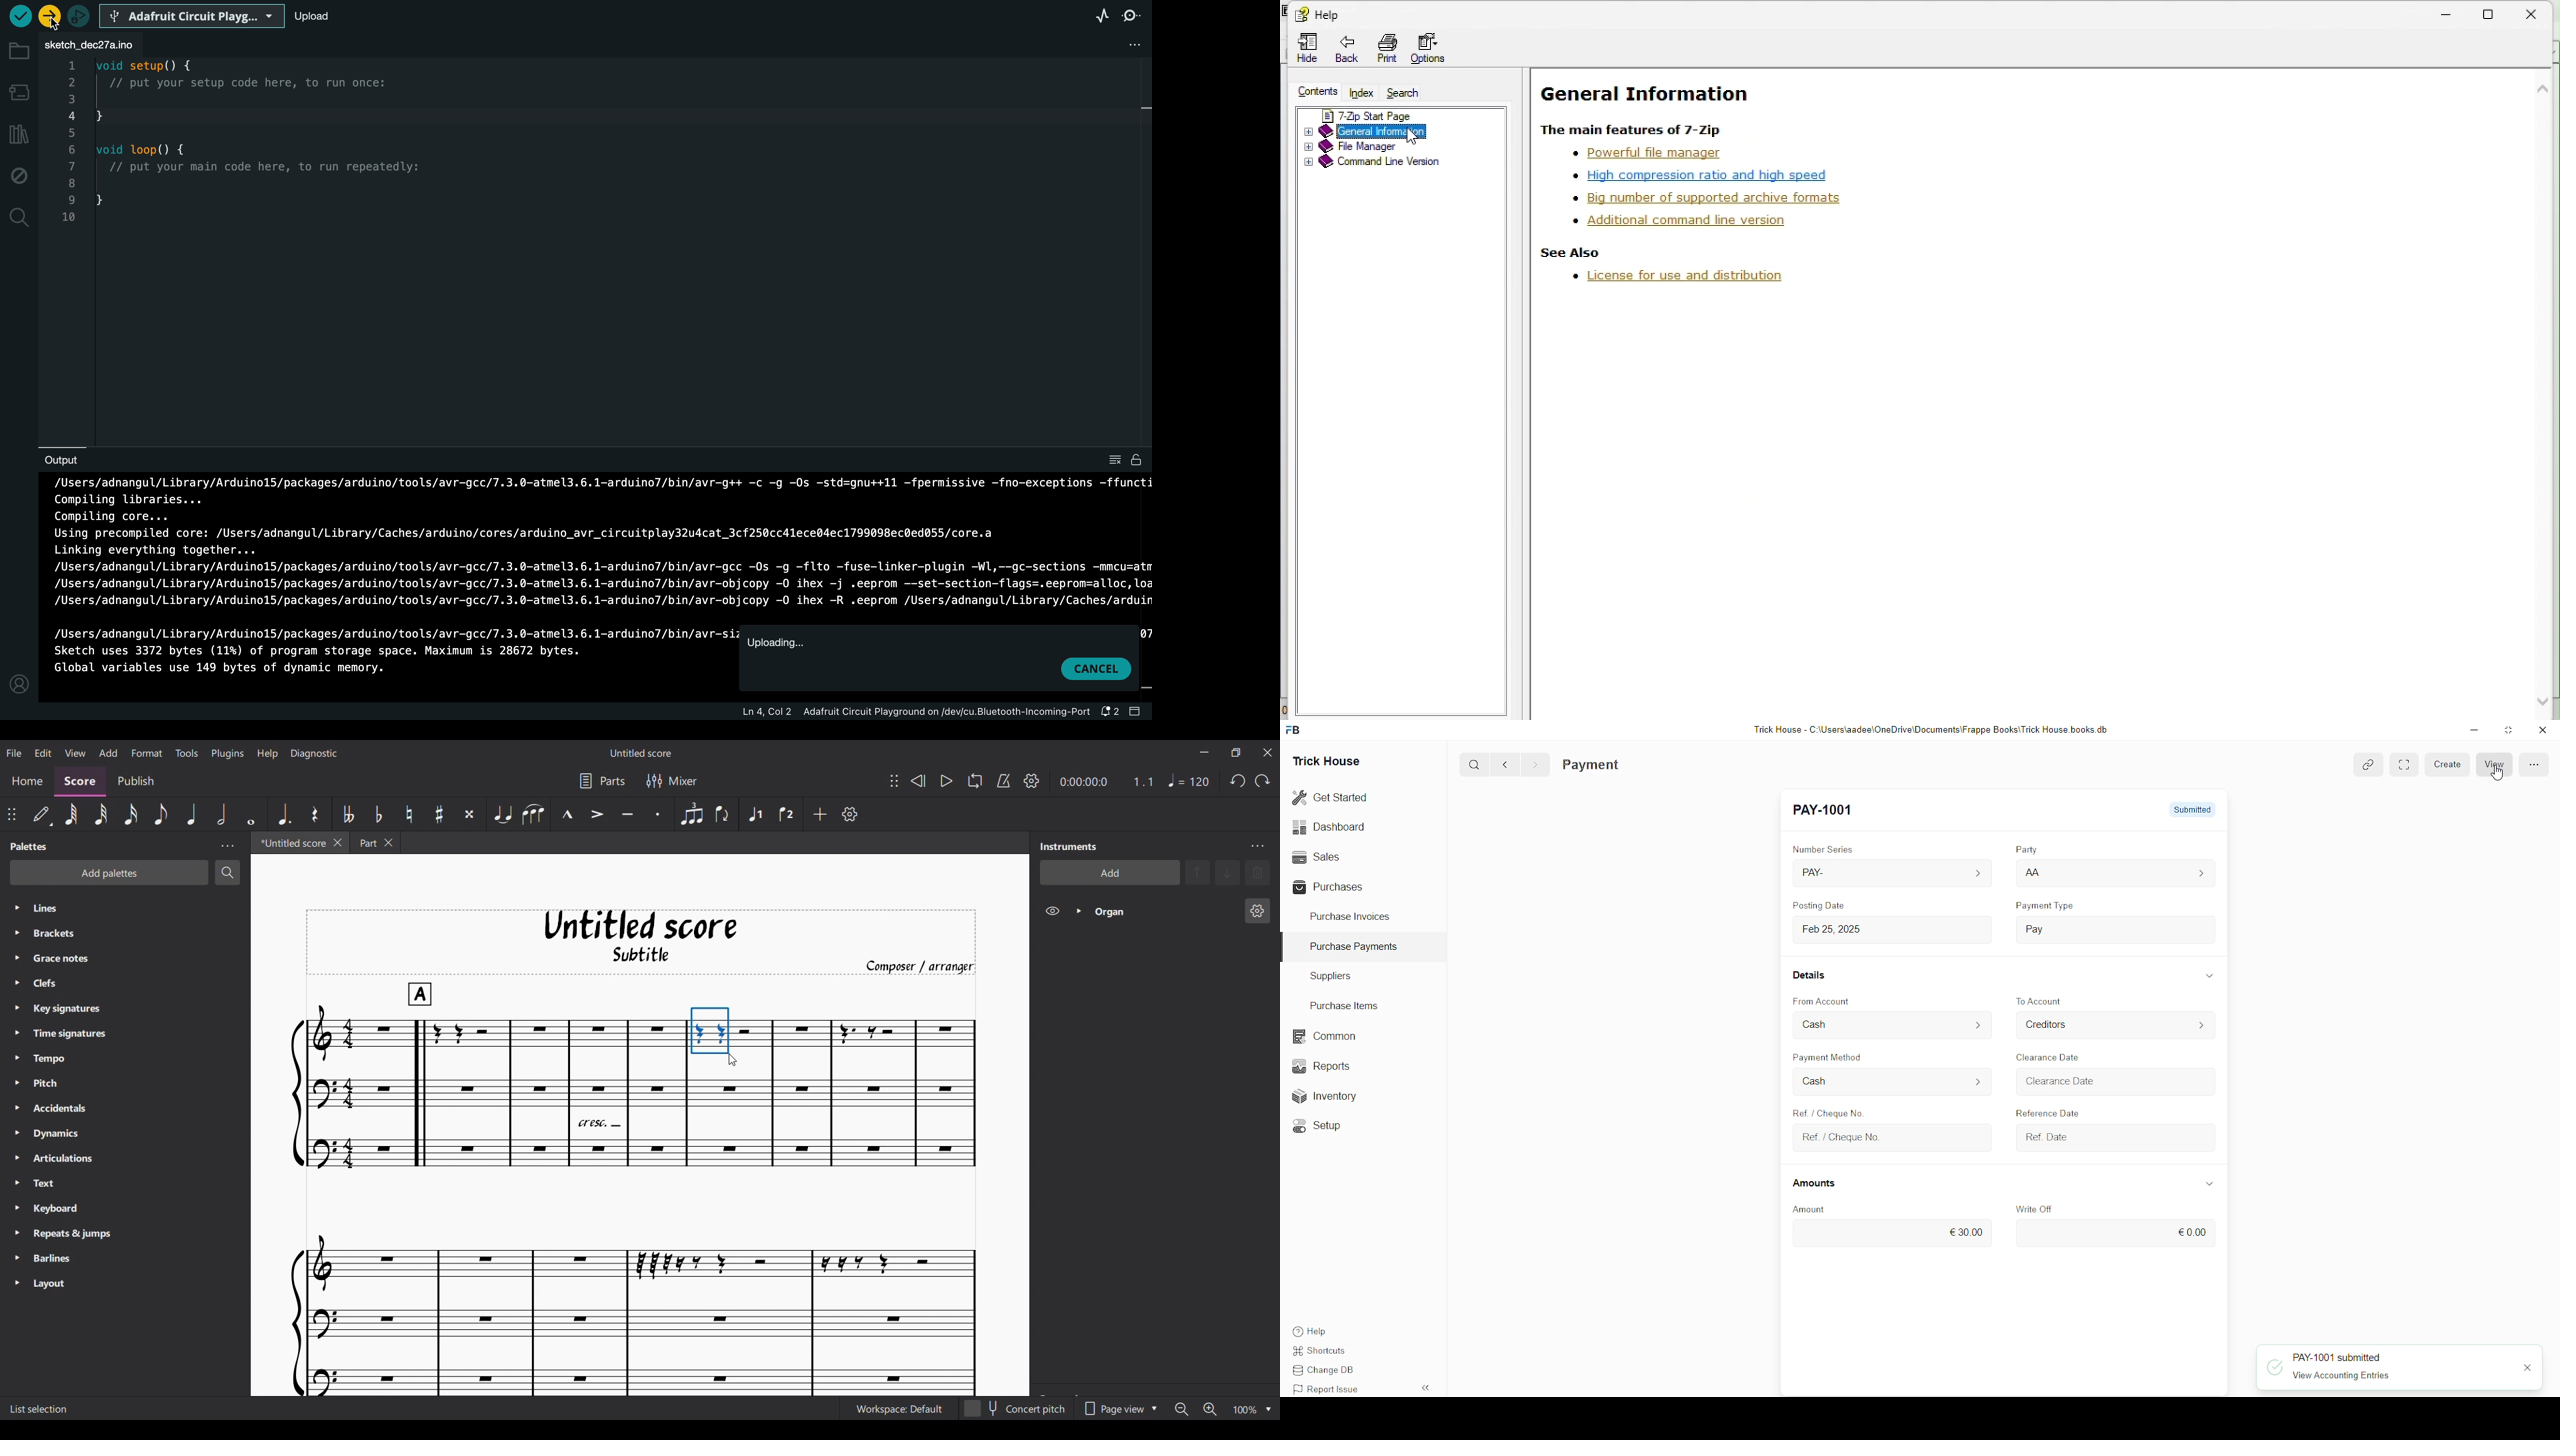 The height and width of the screenshot is (1456, 2576). I want to click on index, so click(1364, 94).